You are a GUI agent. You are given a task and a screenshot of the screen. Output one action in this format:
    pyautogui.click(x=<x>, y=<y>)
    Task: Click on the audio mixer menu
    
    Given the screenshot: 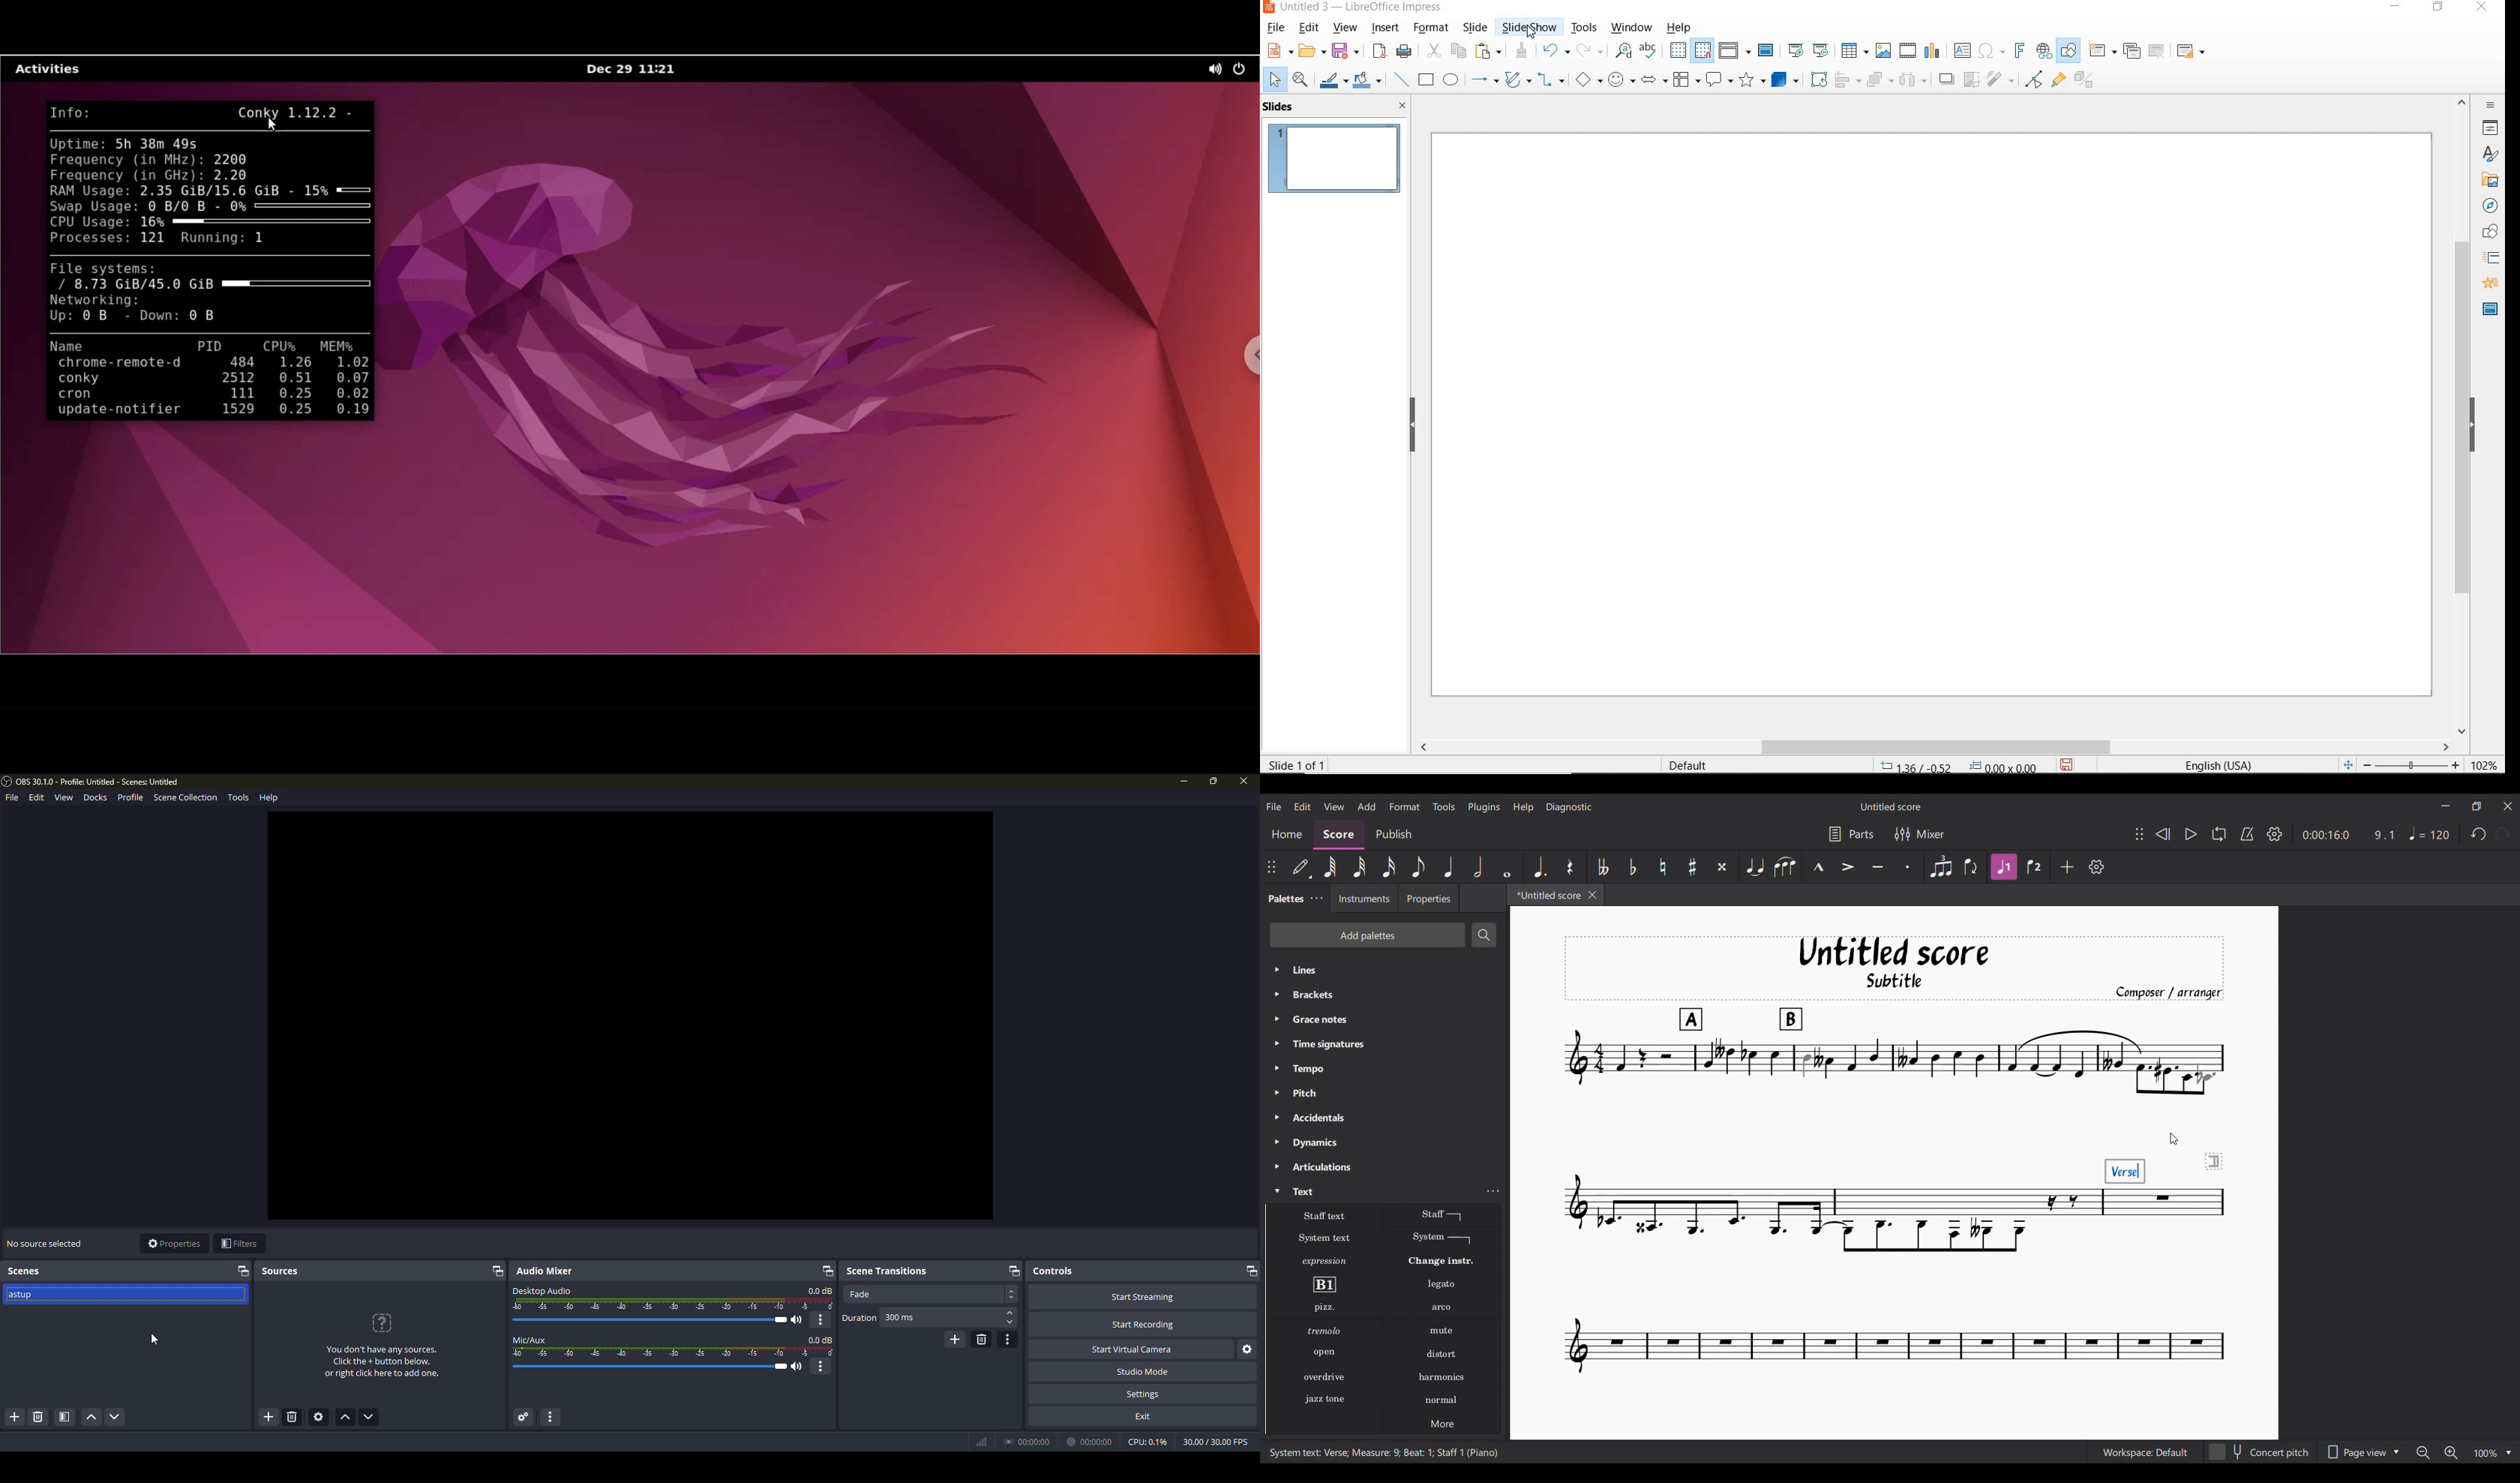 What is the action you would take?
    pyautogui.click(x=555, y=1417)
    